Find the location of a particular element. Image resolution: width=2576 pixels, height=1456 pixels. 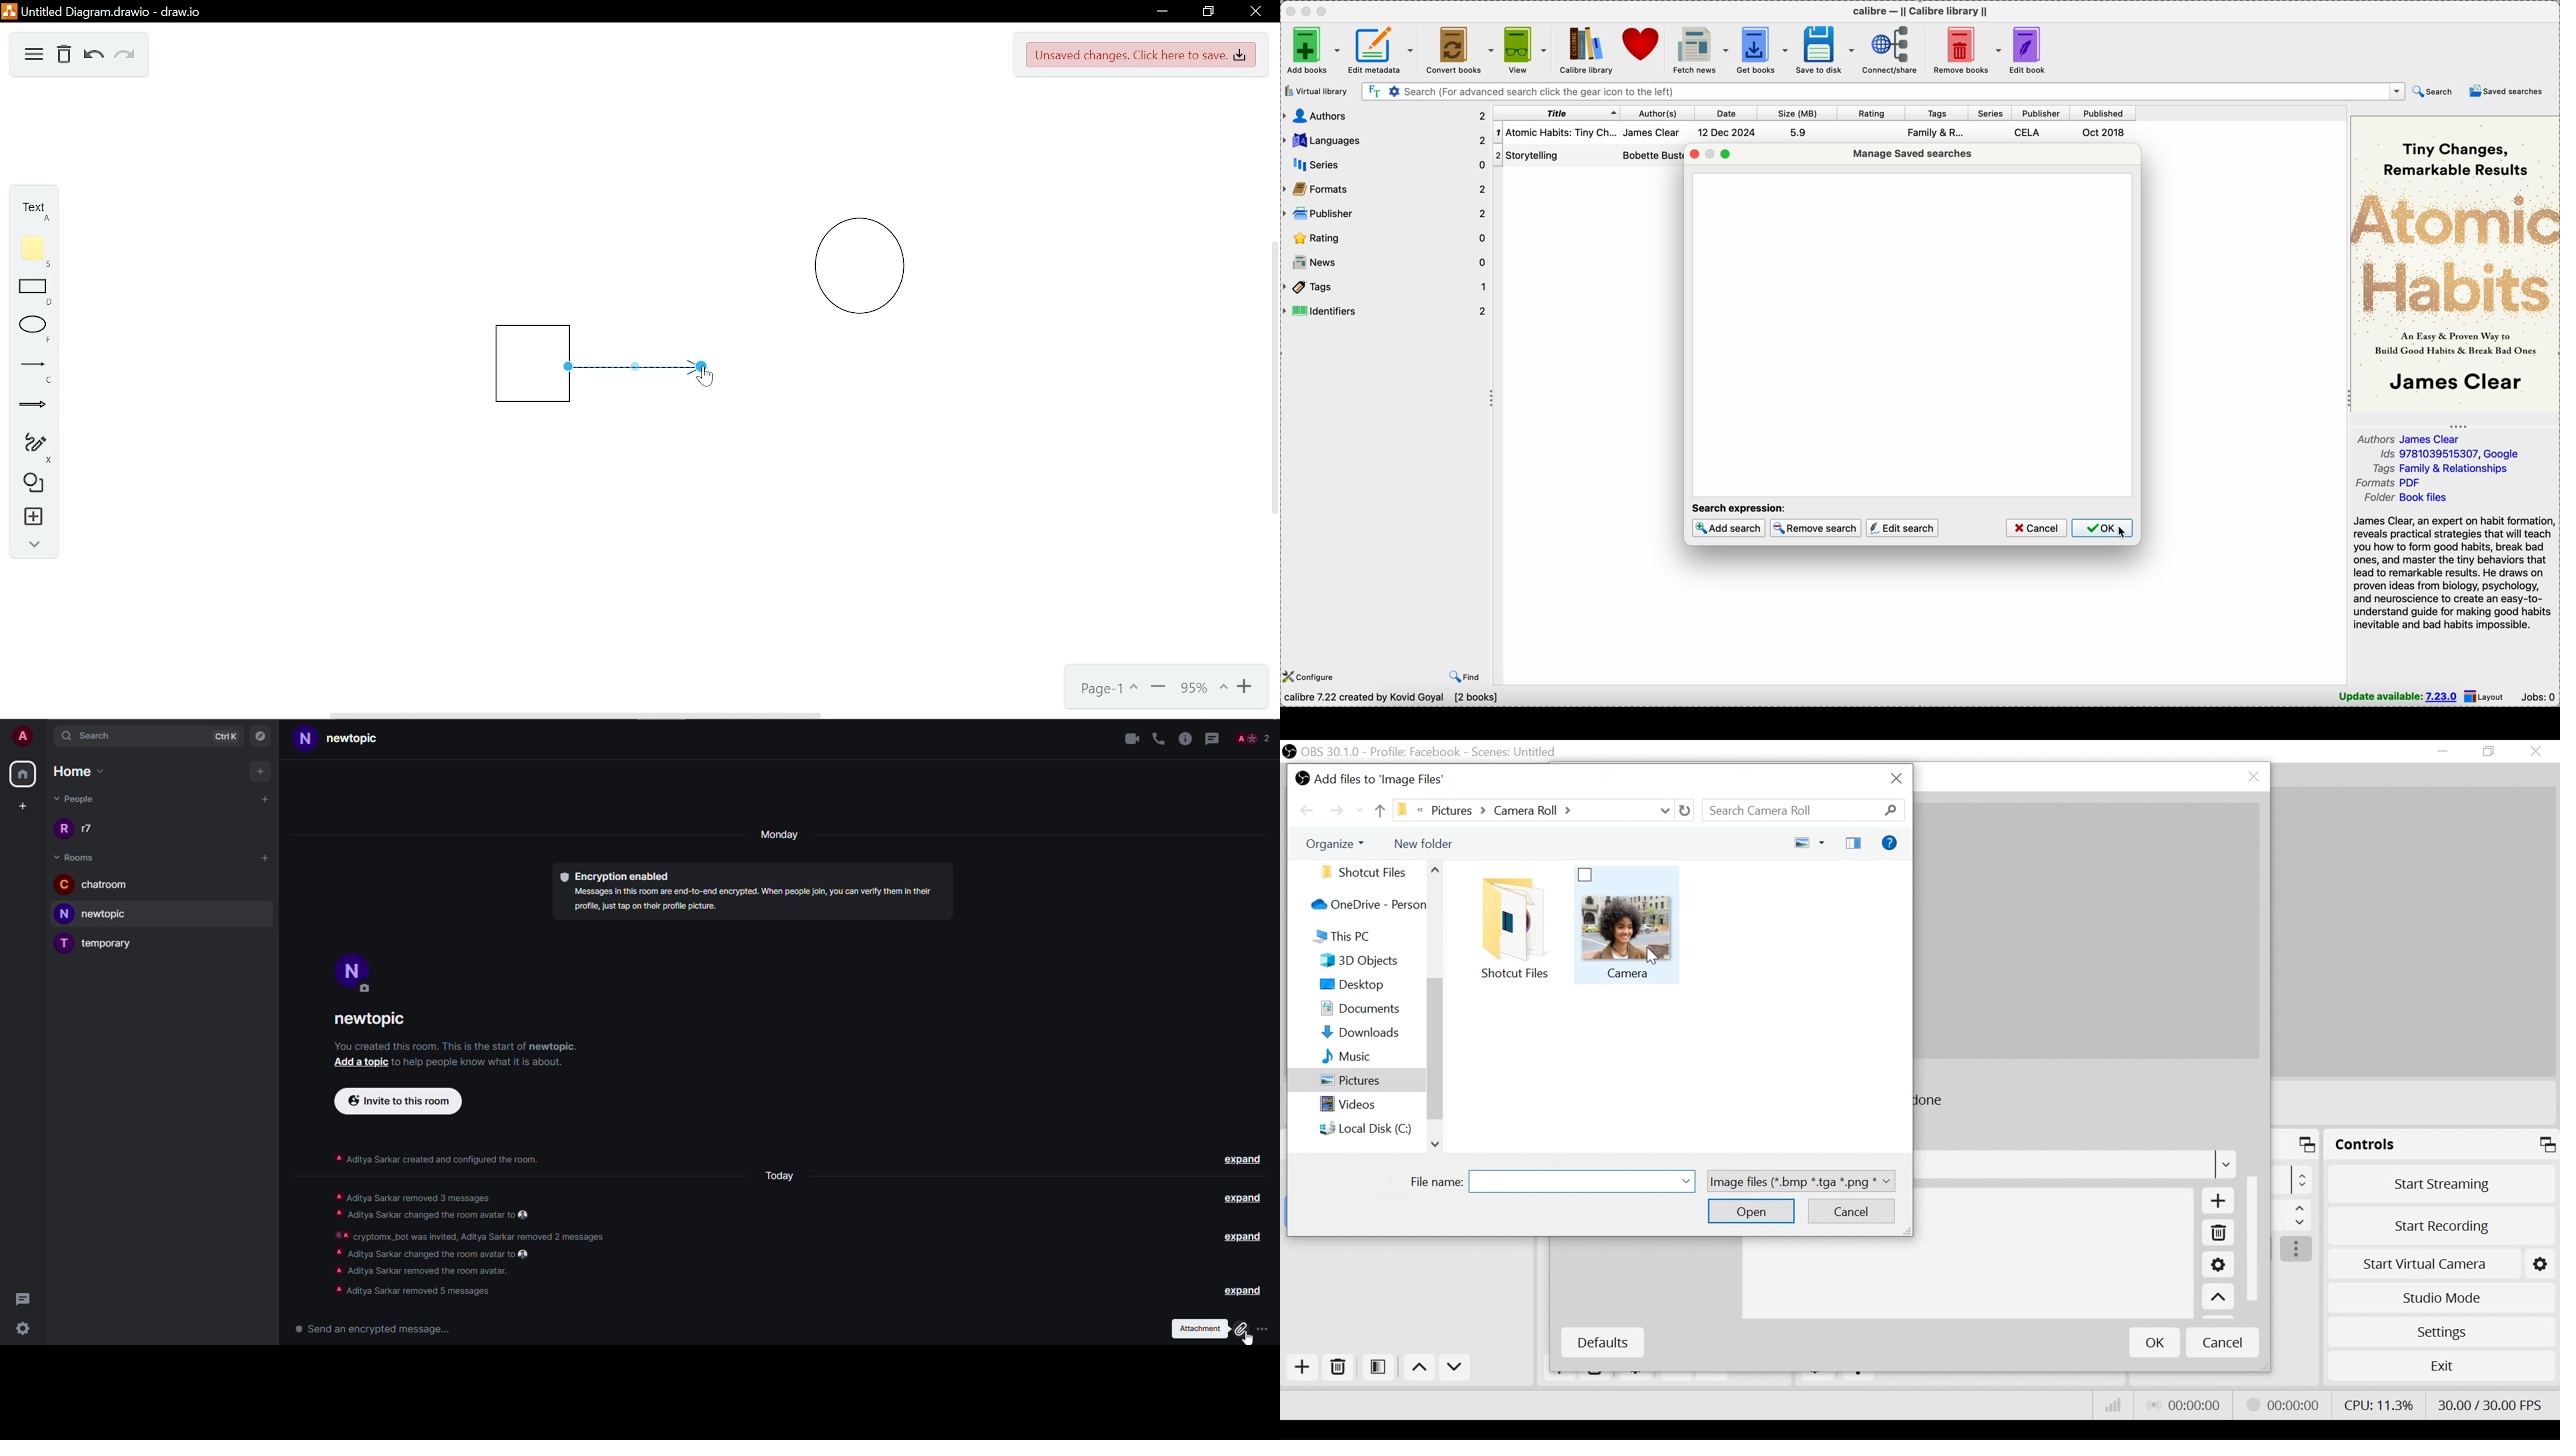

Vertical Scroll bar is located at coordinates (2255, 1236).